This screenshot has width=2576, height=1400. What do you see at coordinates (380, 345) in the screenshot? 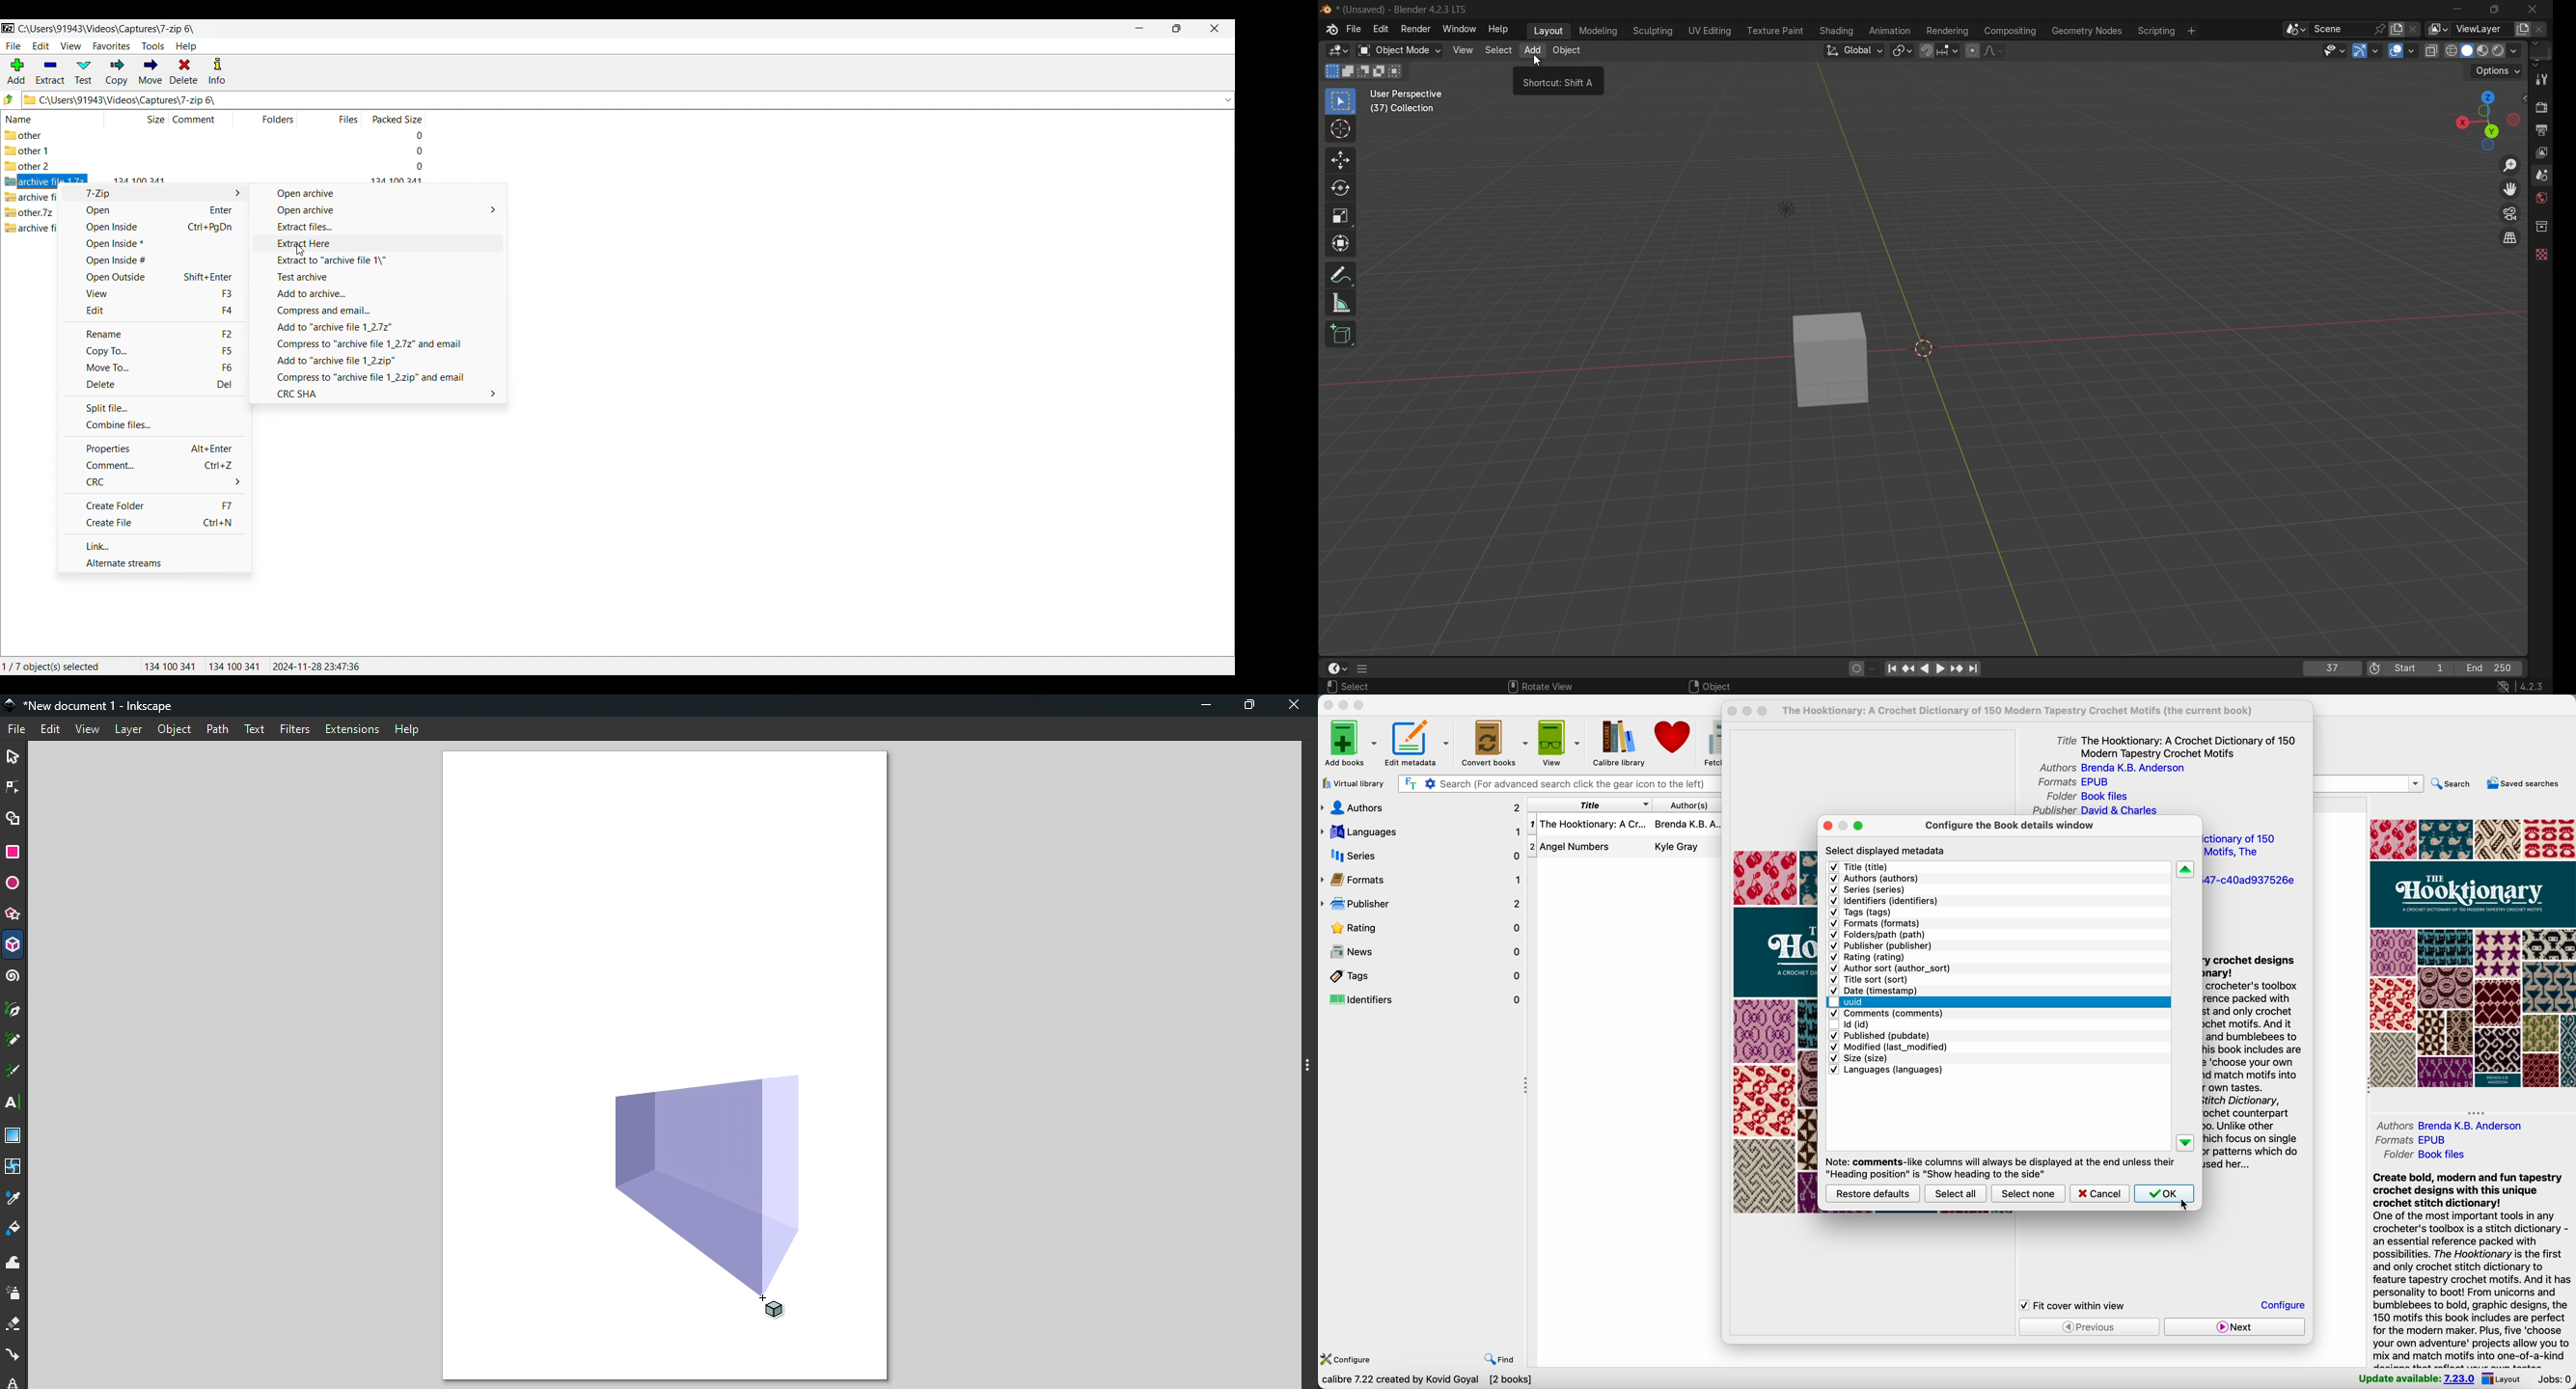
I see `Compress to "archive file 1_2.7z" and email` at bounding box center [380, 345].